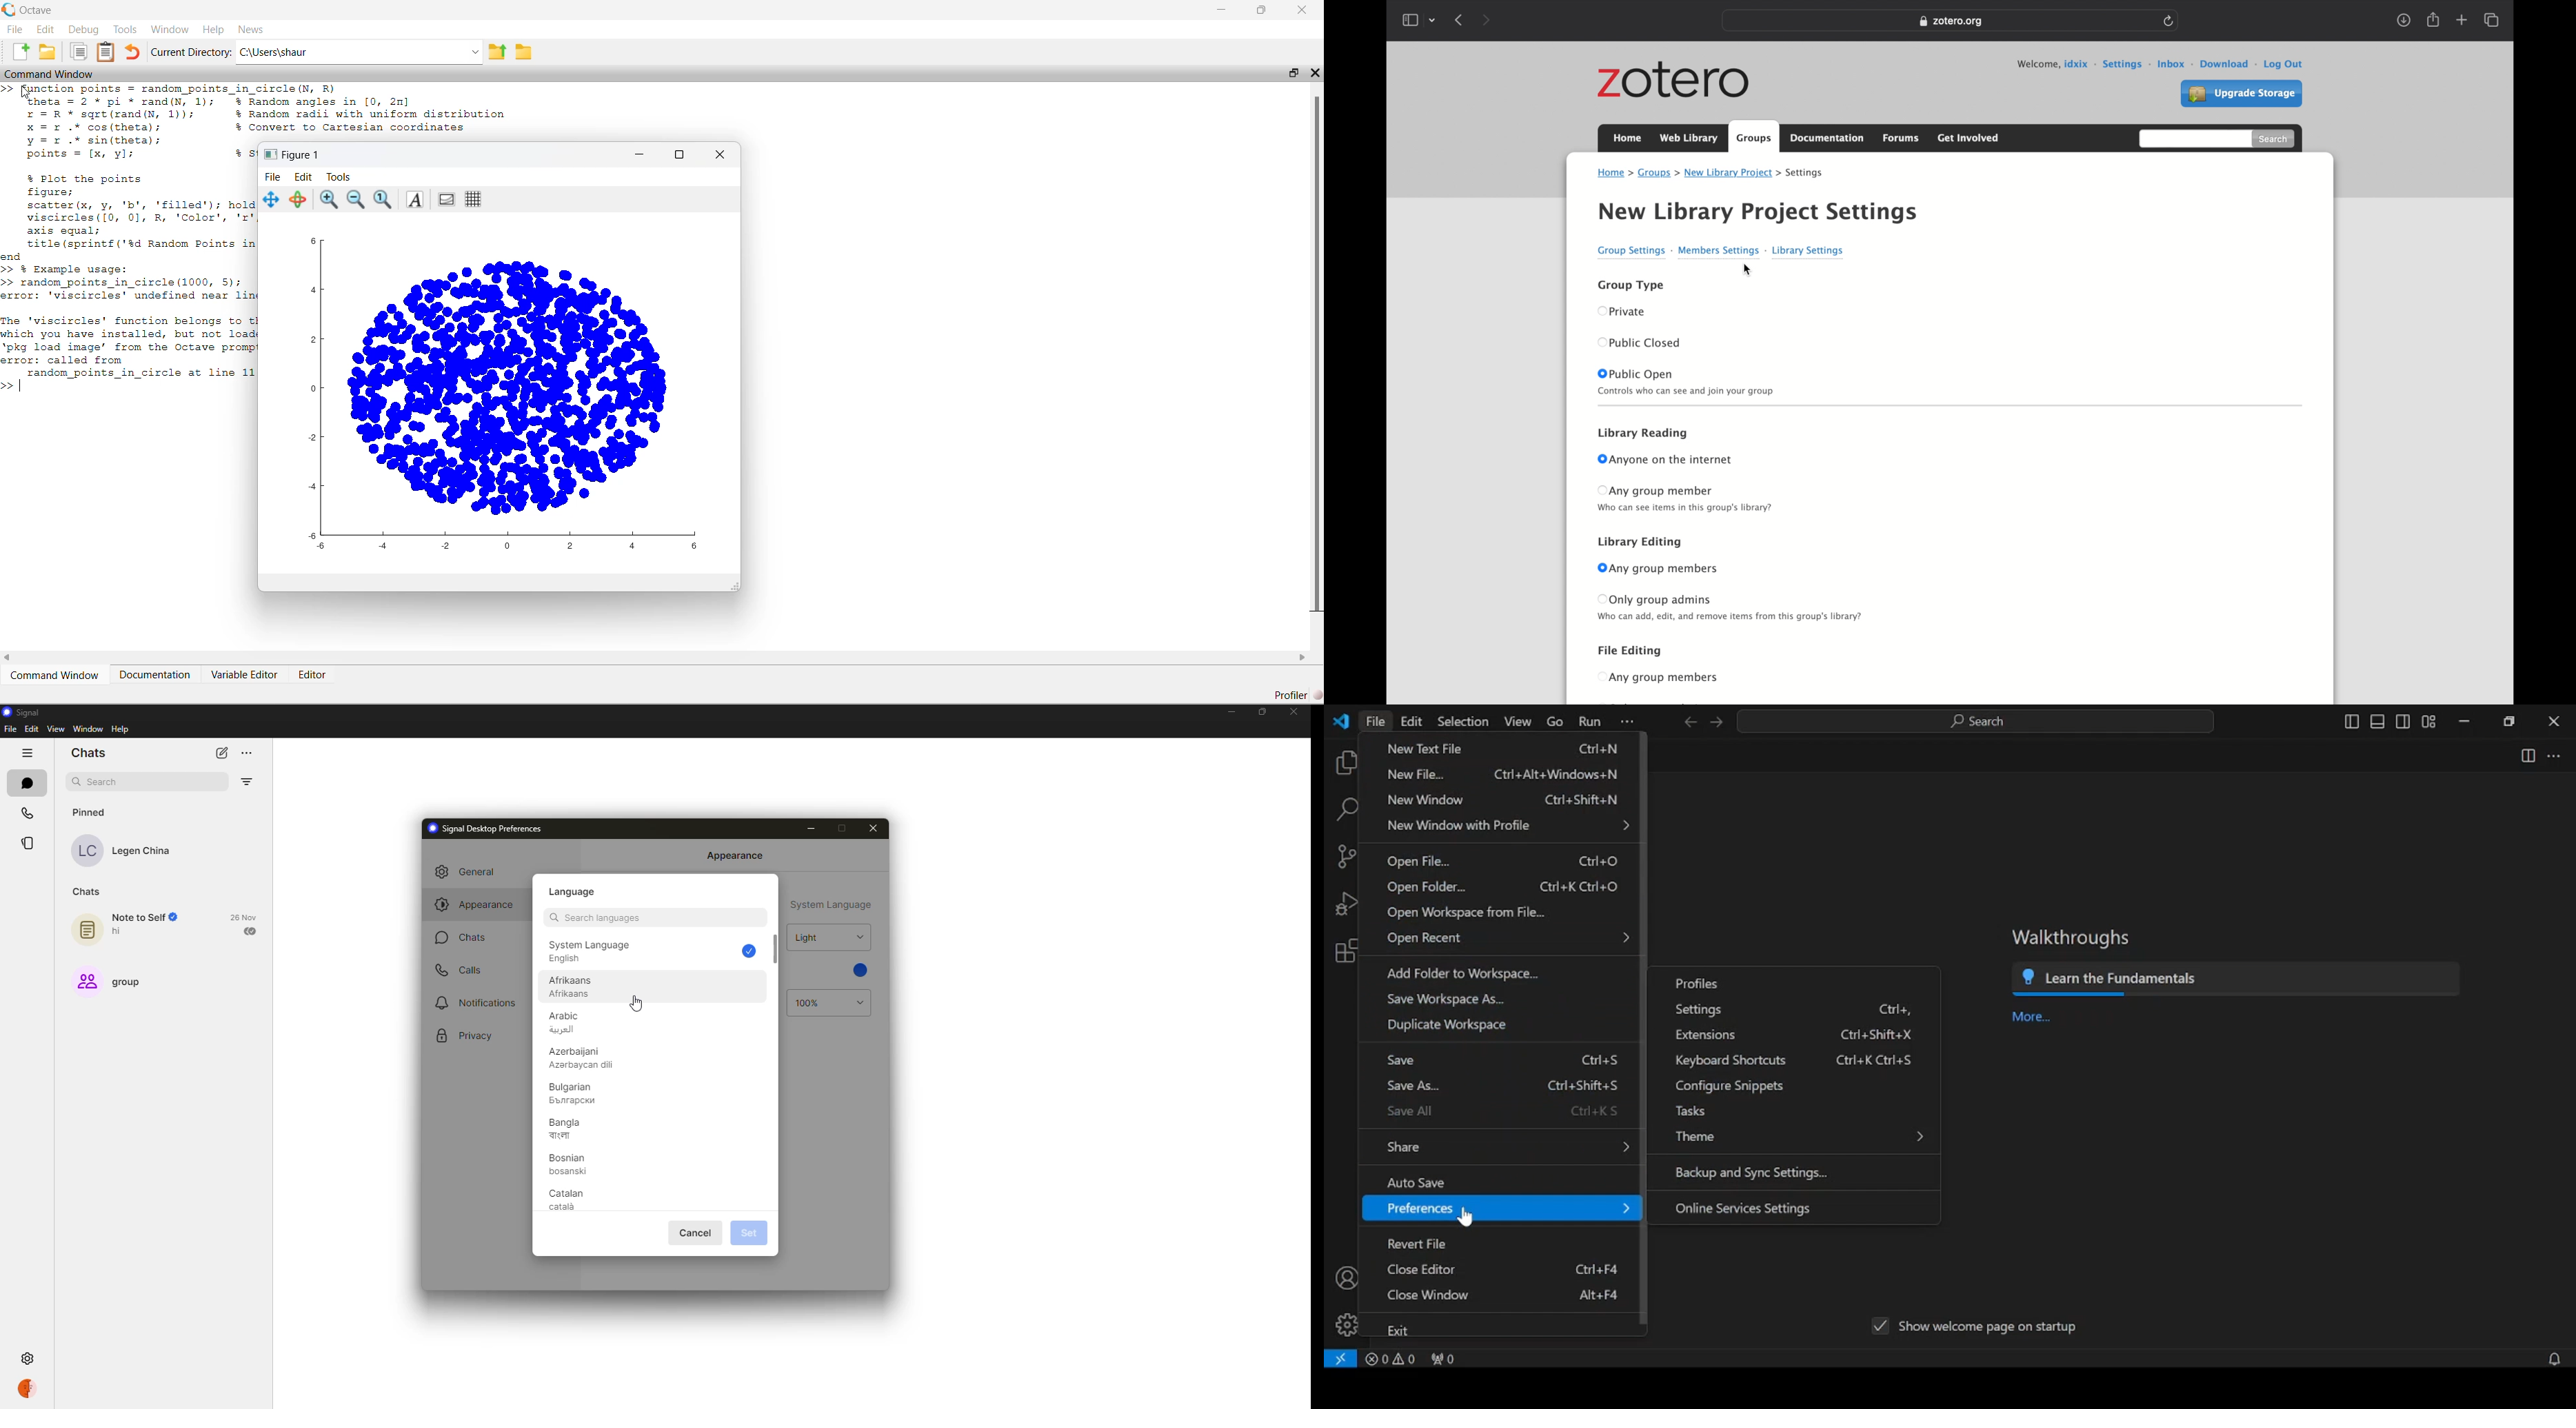 This screenshot has width=2576, height=1428. Describe the element at coordinates (593, 917) in the screenshot. I see `search` at that location.